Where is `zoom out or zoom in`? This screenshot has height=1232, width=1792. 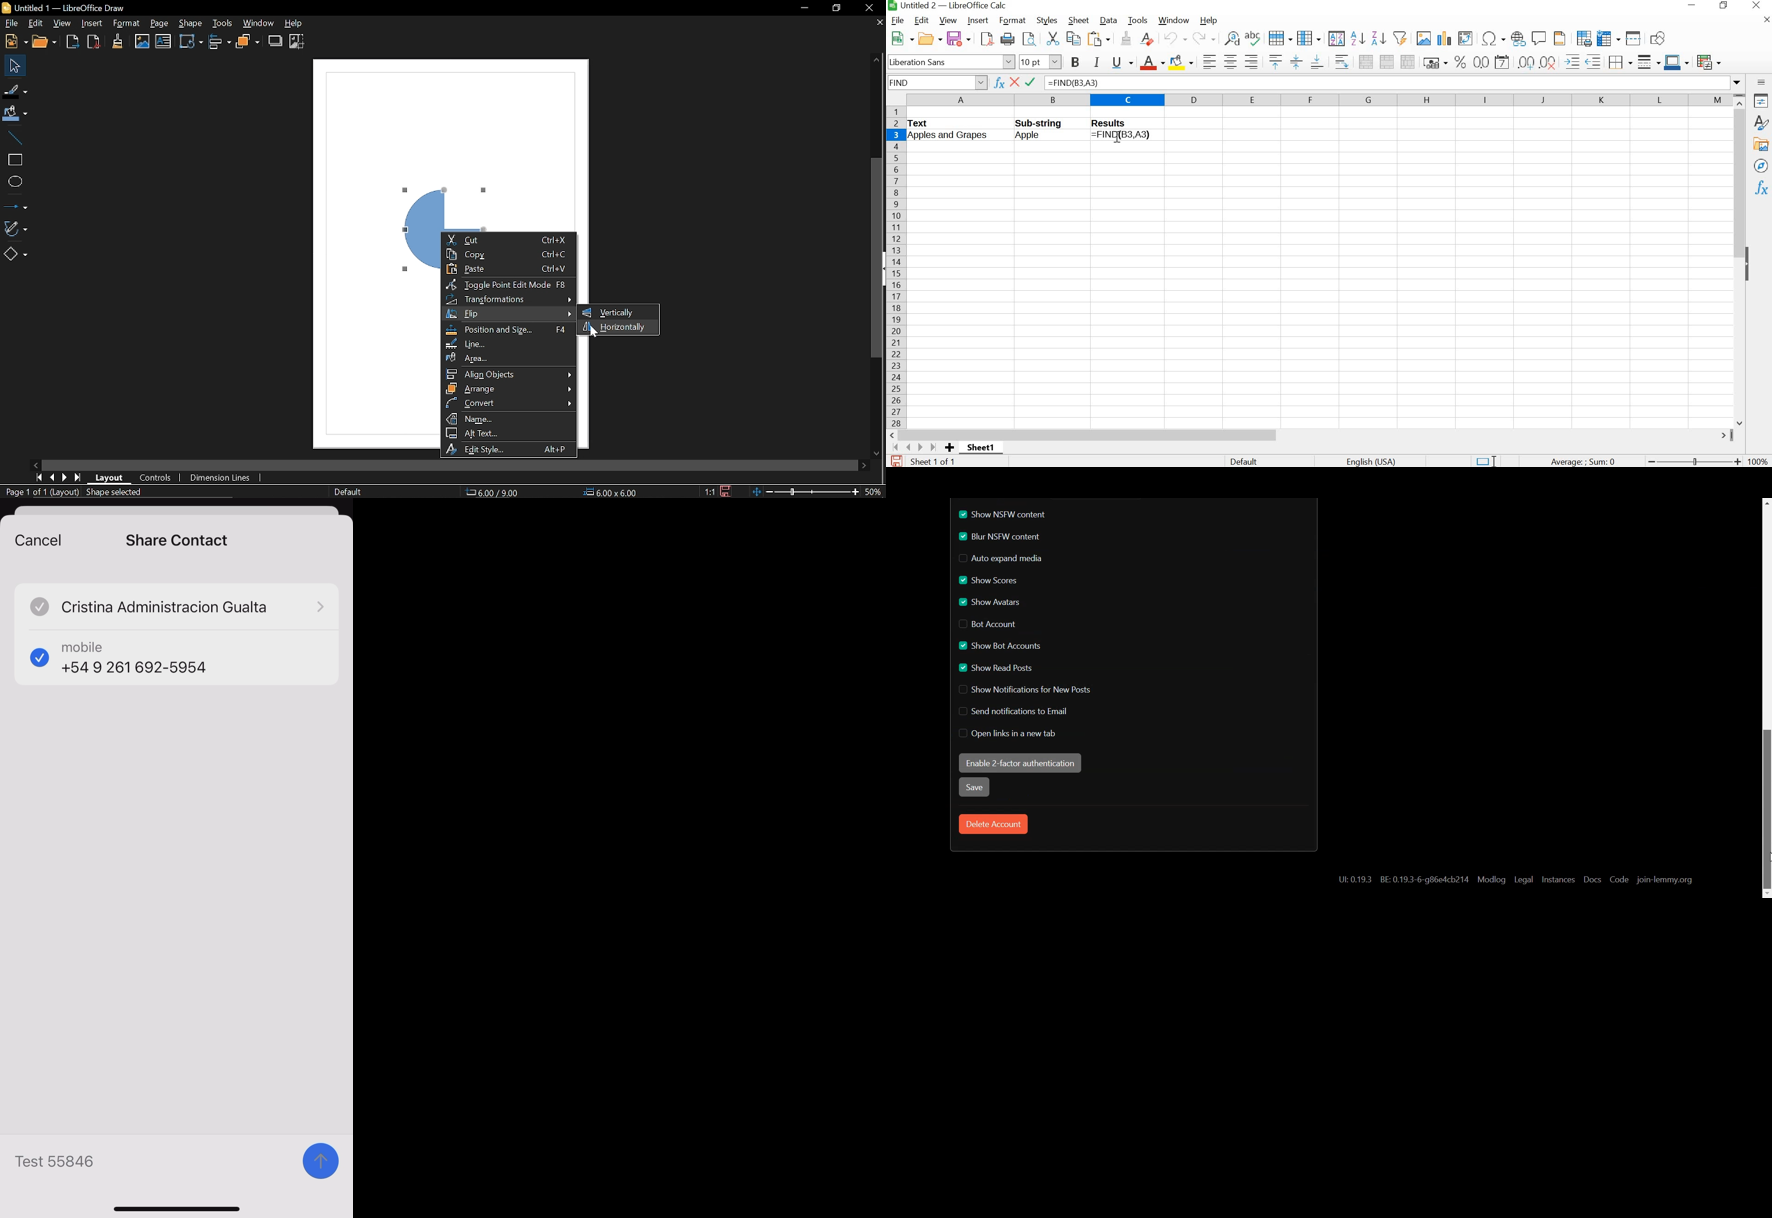 zoom out or zoom in is located at coordinates (1694, 461).